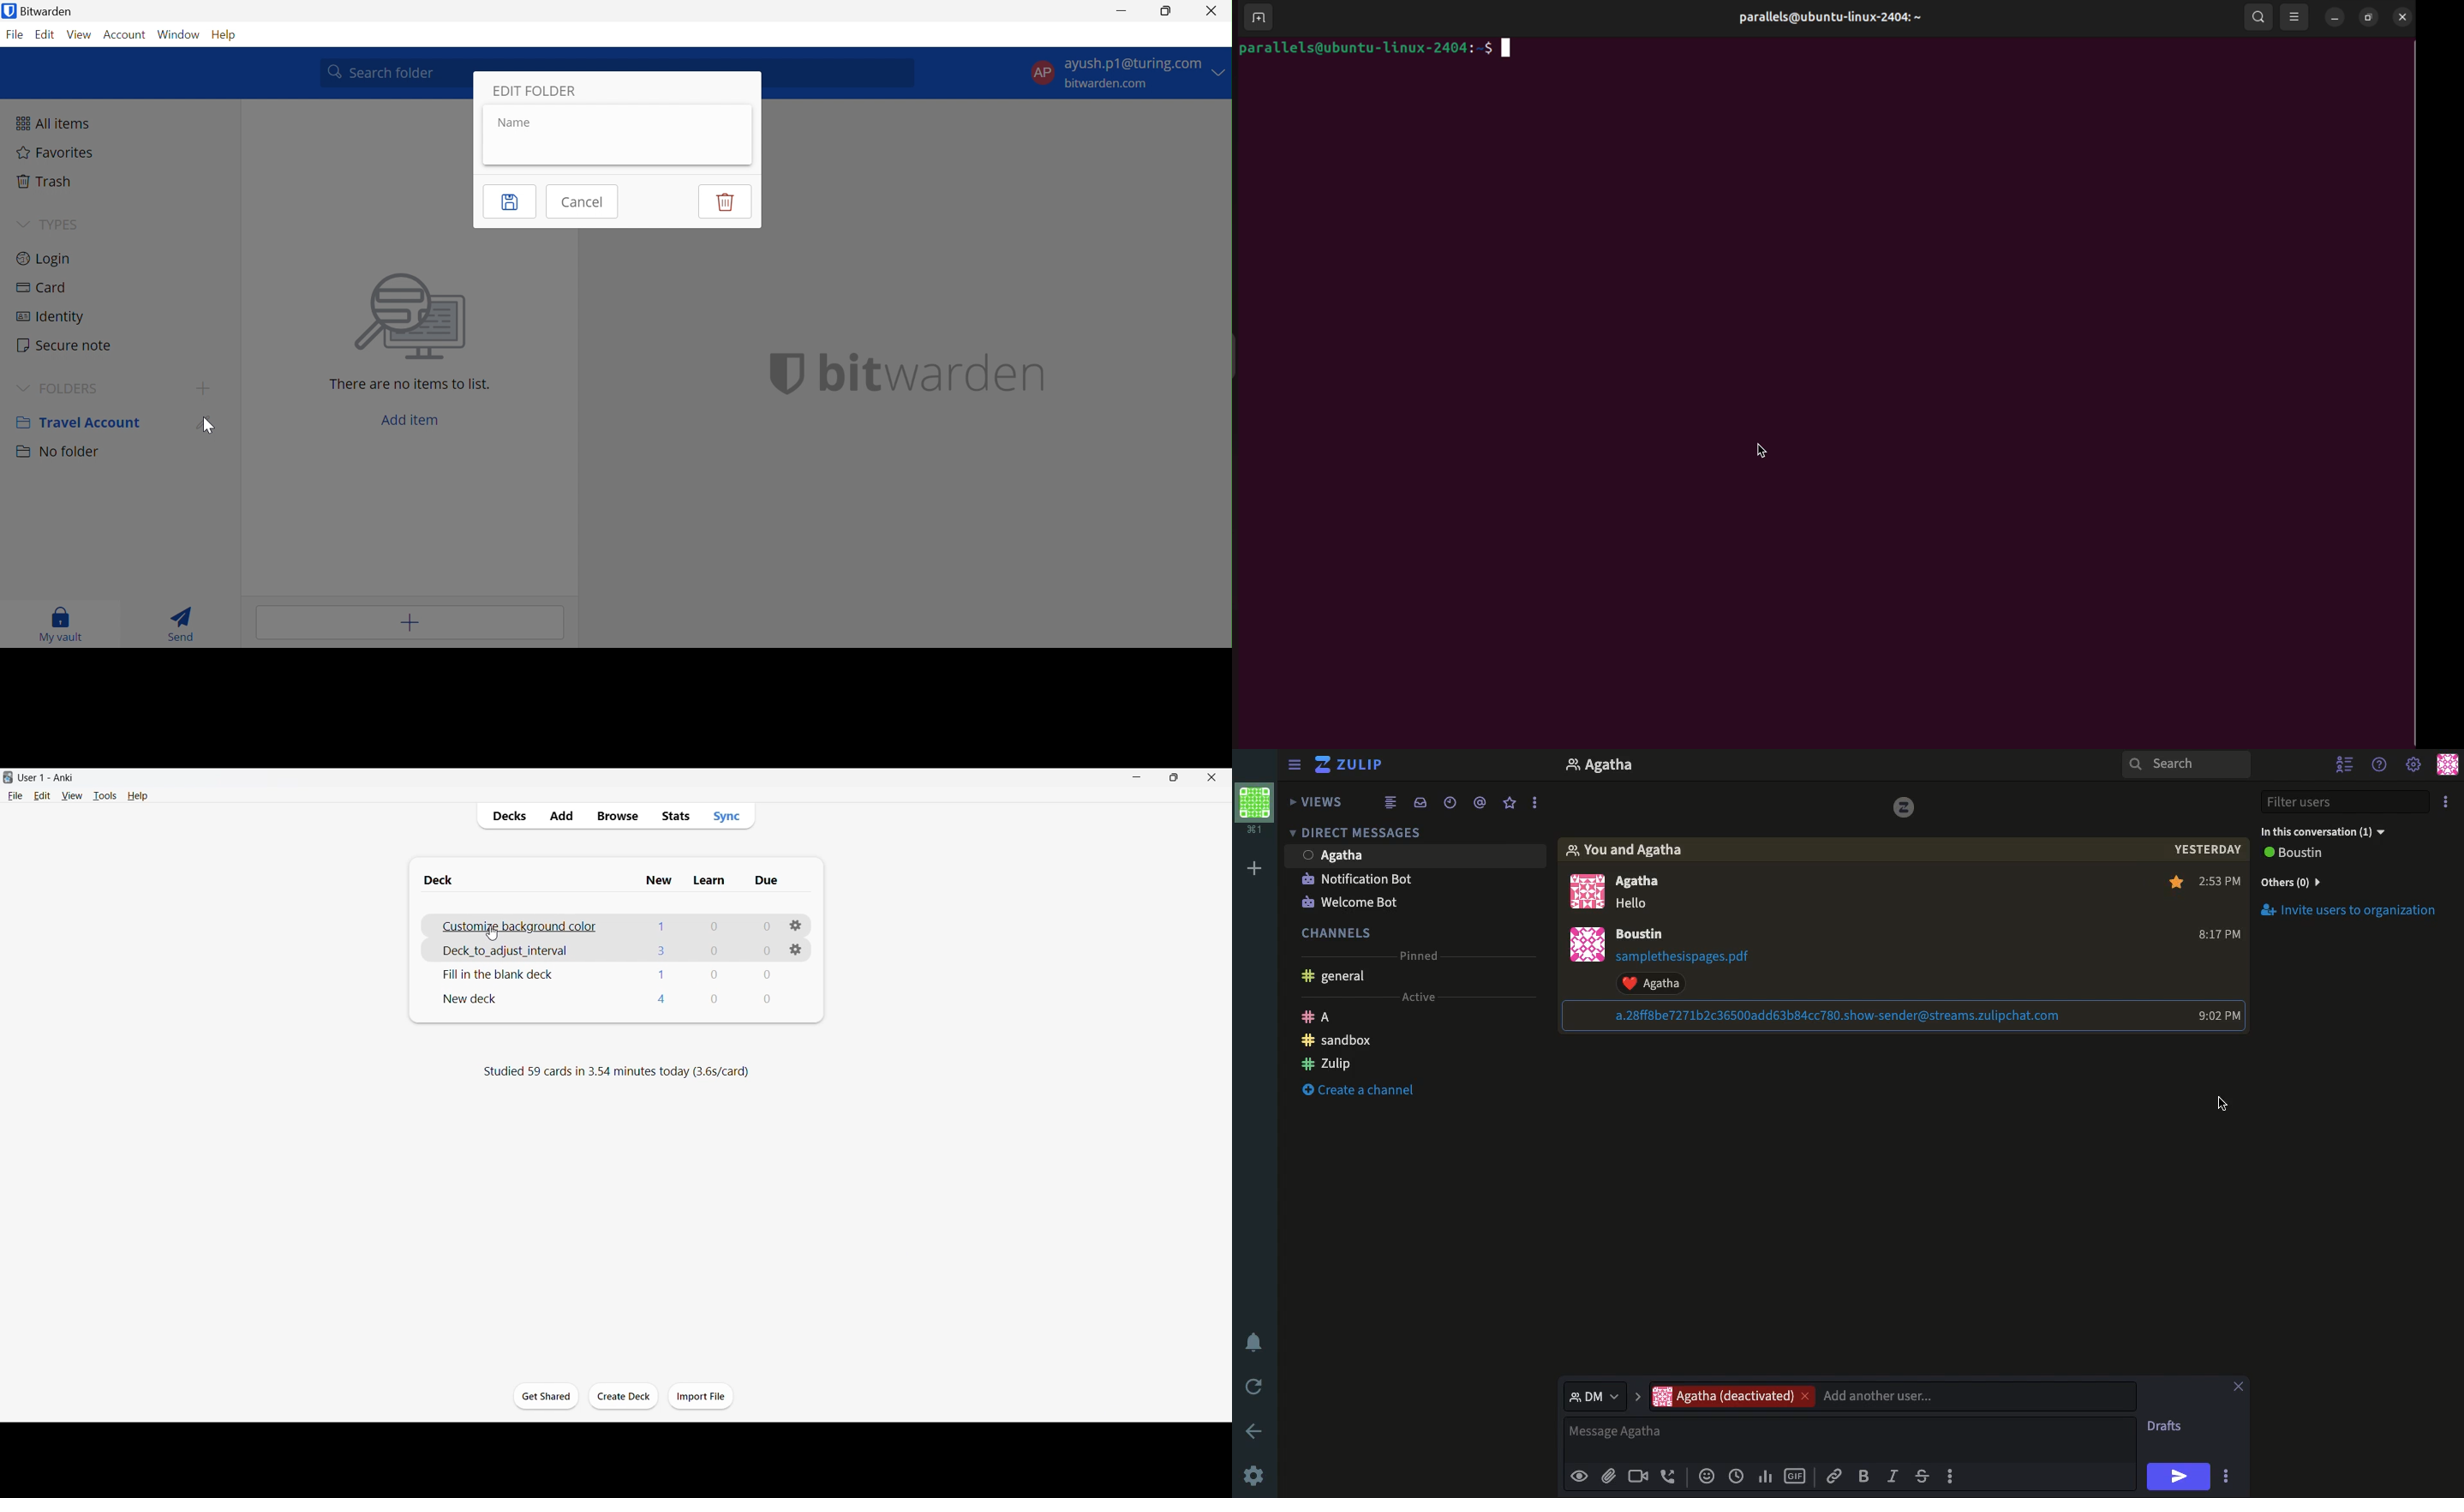 Image resolution: width=2464 pixels, height=1512 pixels. What do you see at coordinates (1804, 1398) in the screenshot?
I see `remove` at bounding box center [1804, 1398].